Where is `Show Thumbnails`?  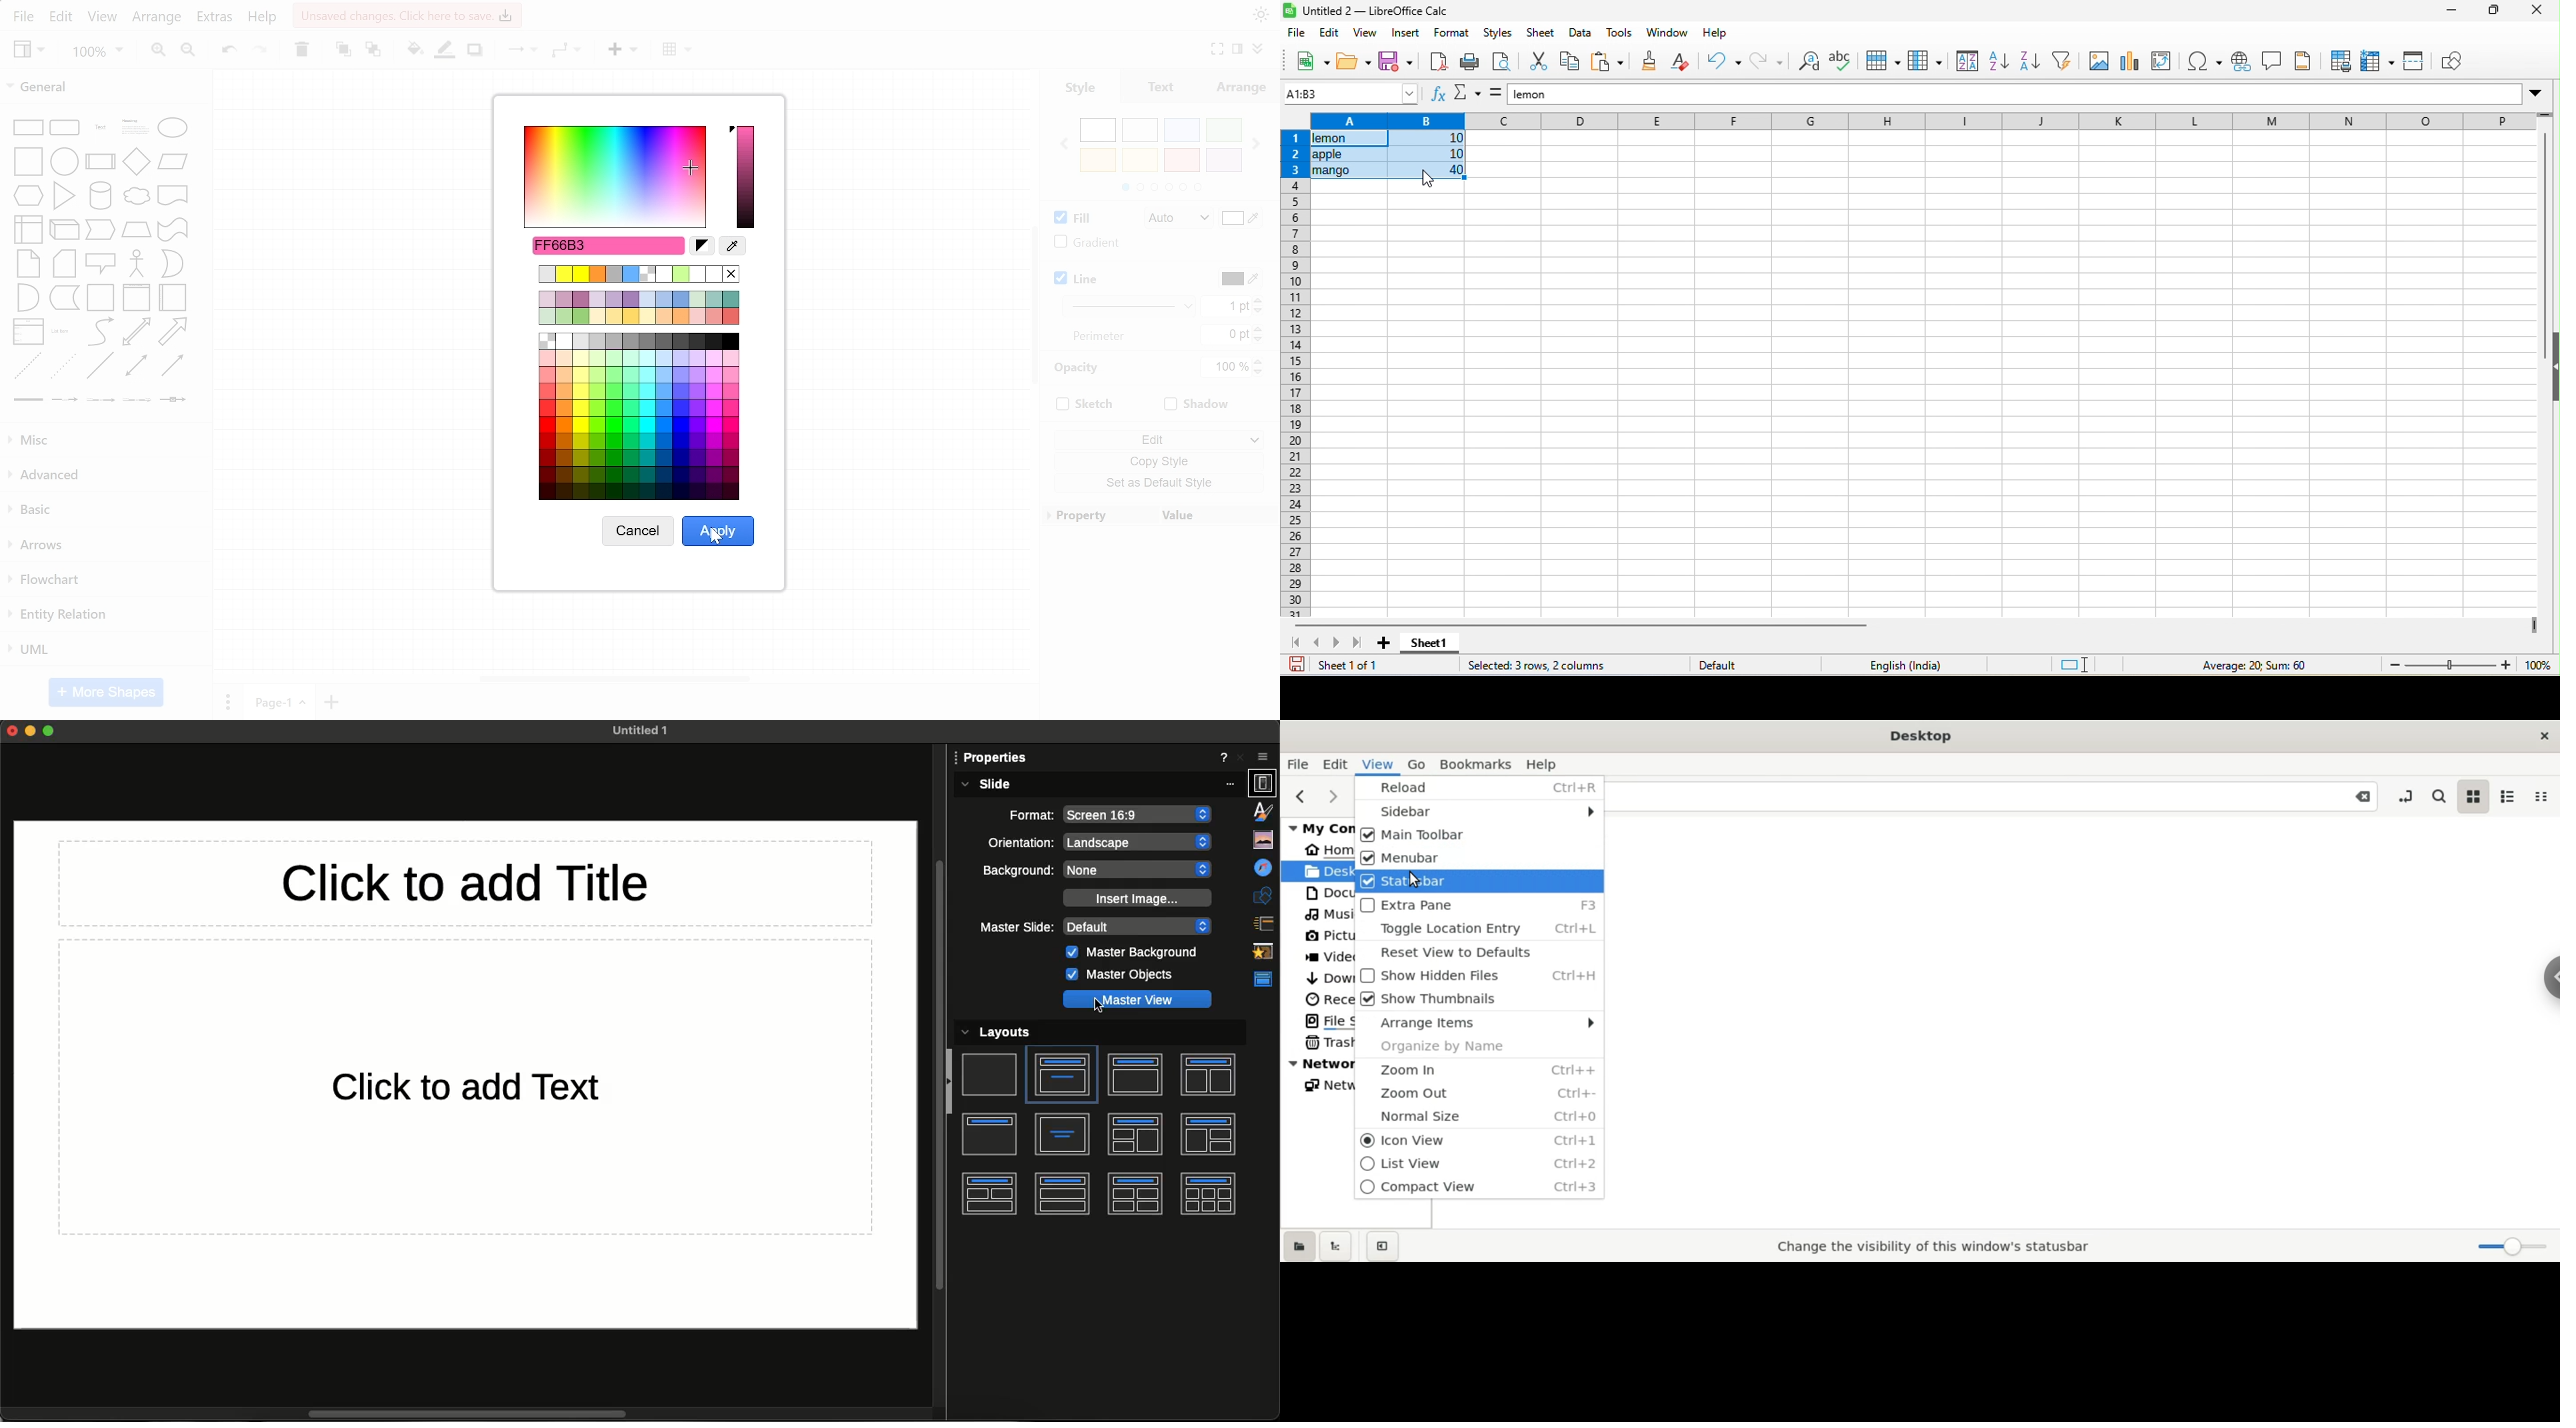 Show Thumbnails is located at coordinates (1478, 1002).